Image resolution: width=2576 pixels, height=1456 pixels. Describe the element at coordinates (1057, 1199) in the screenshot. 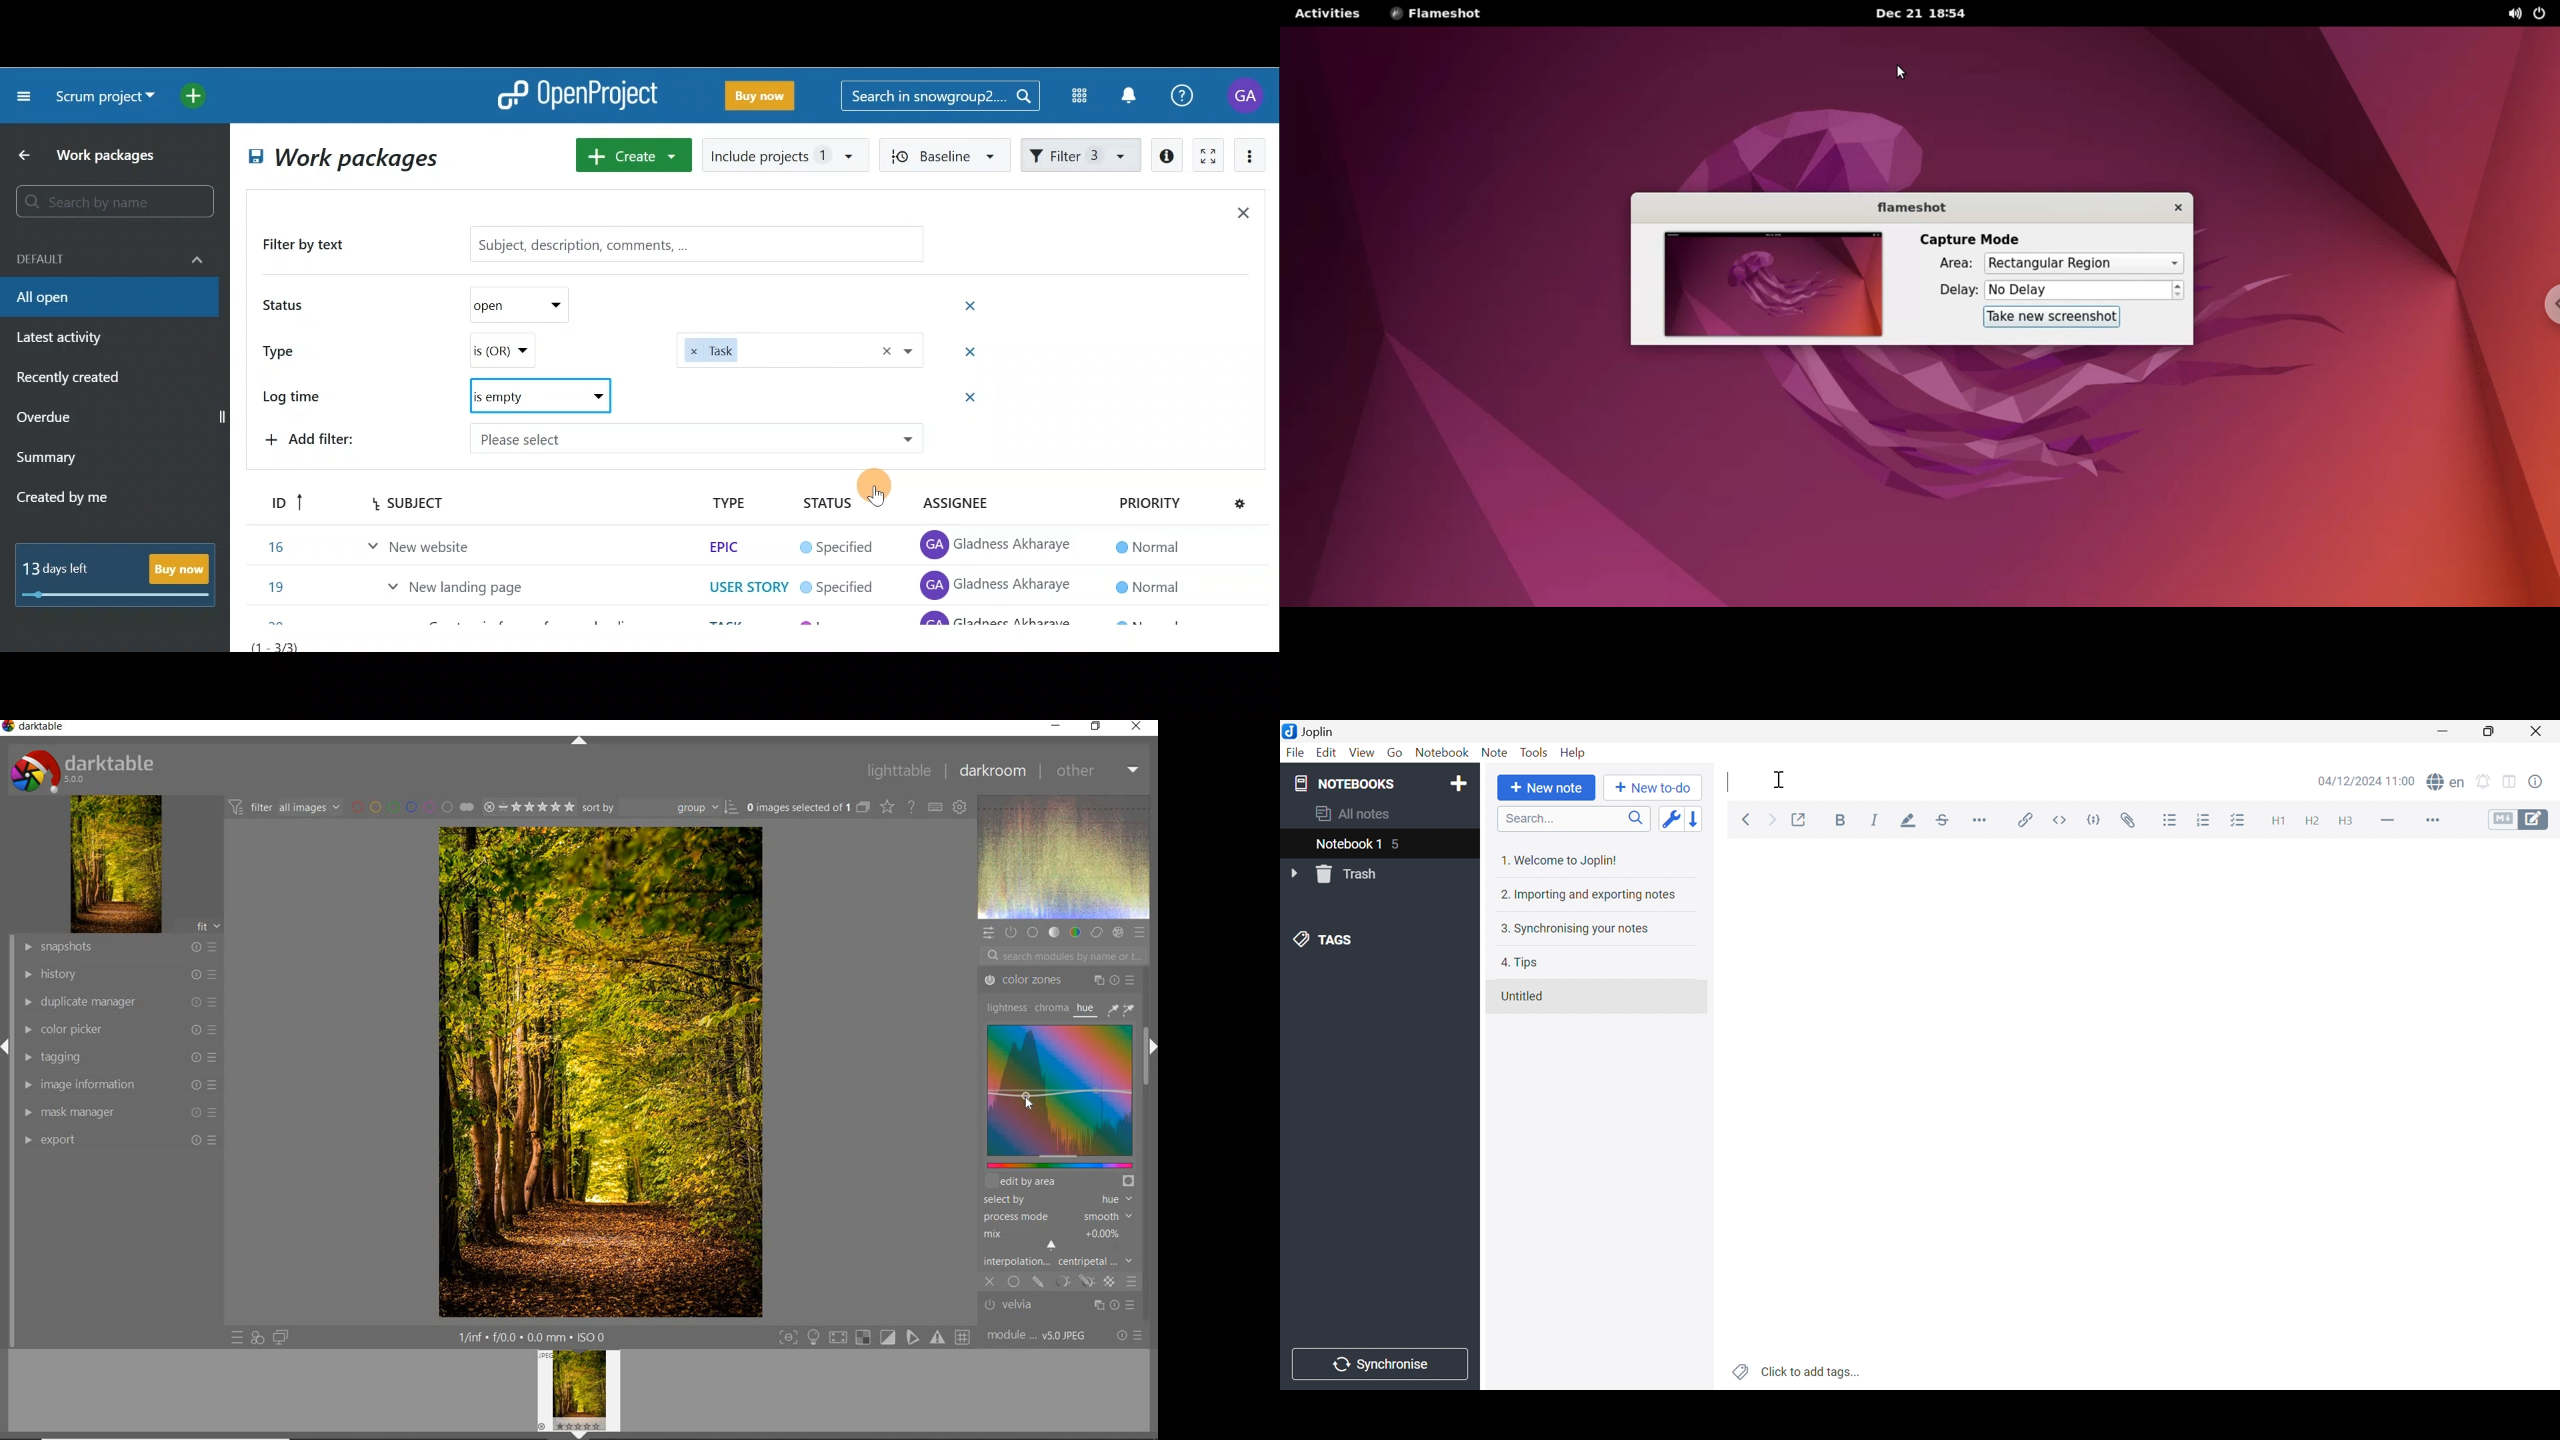

I see `select by hue` at that location.